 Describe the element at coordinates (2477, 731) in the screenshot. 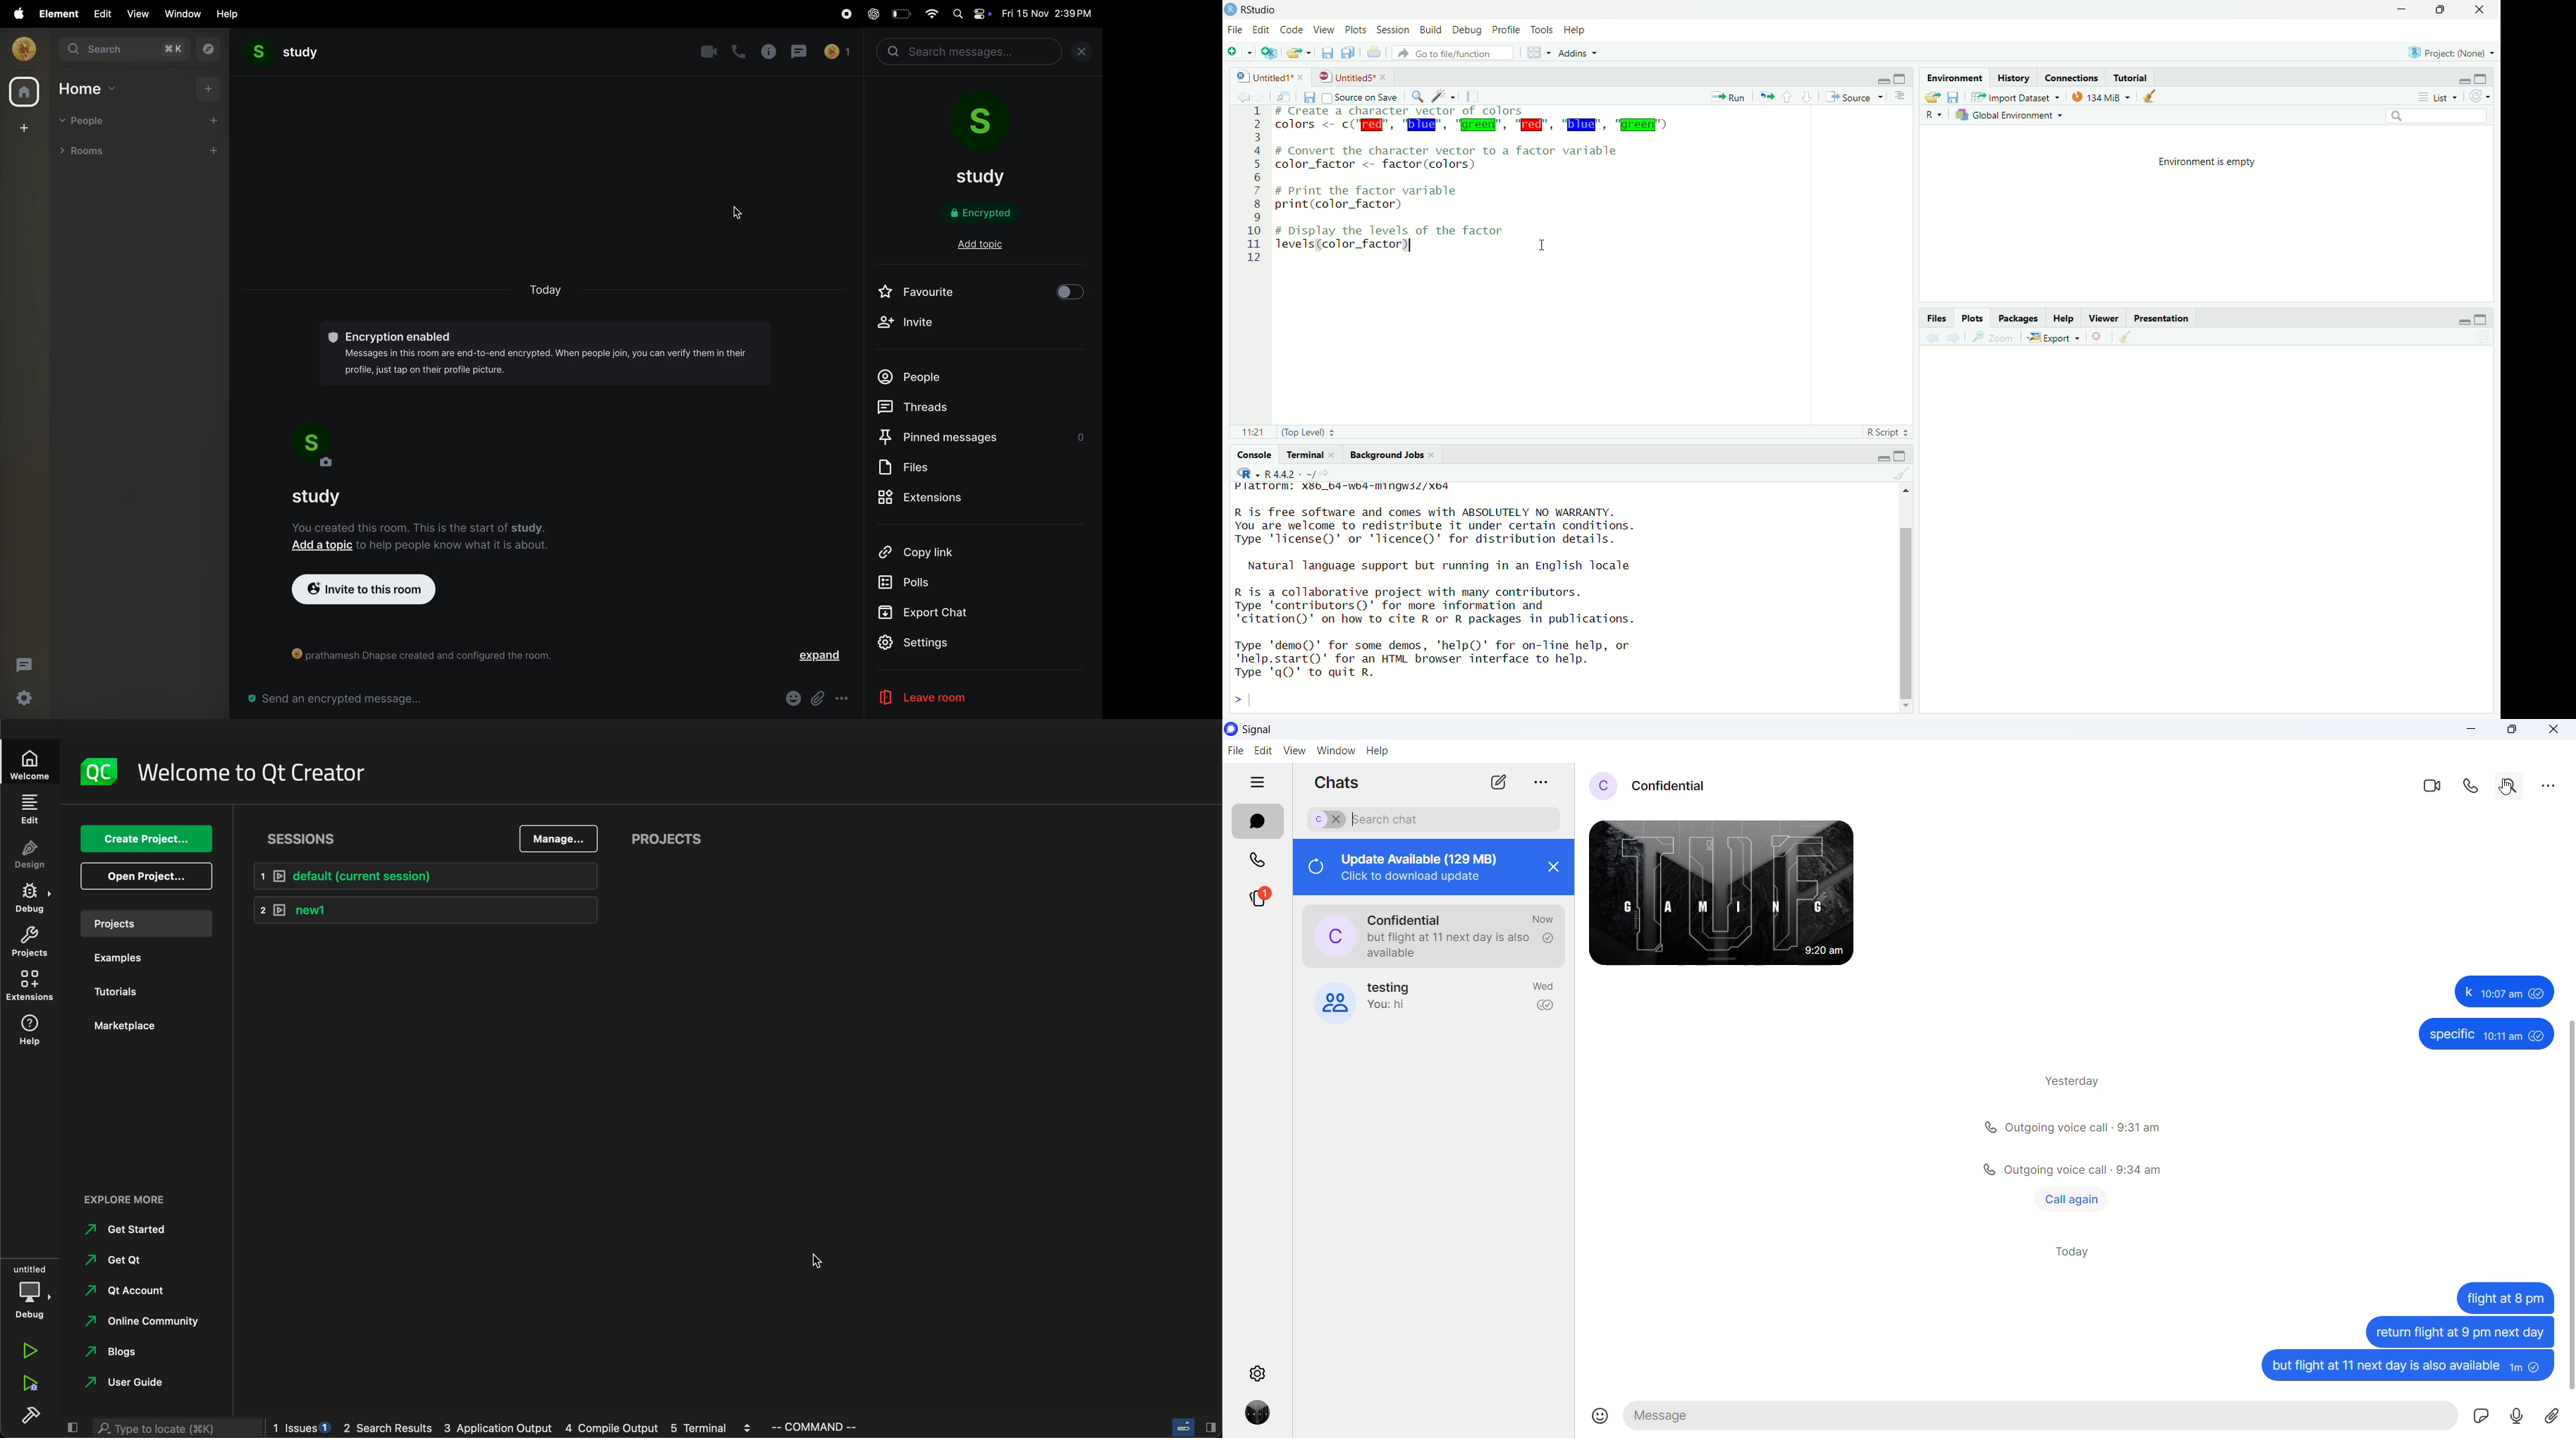

I see `minimize` at that location.